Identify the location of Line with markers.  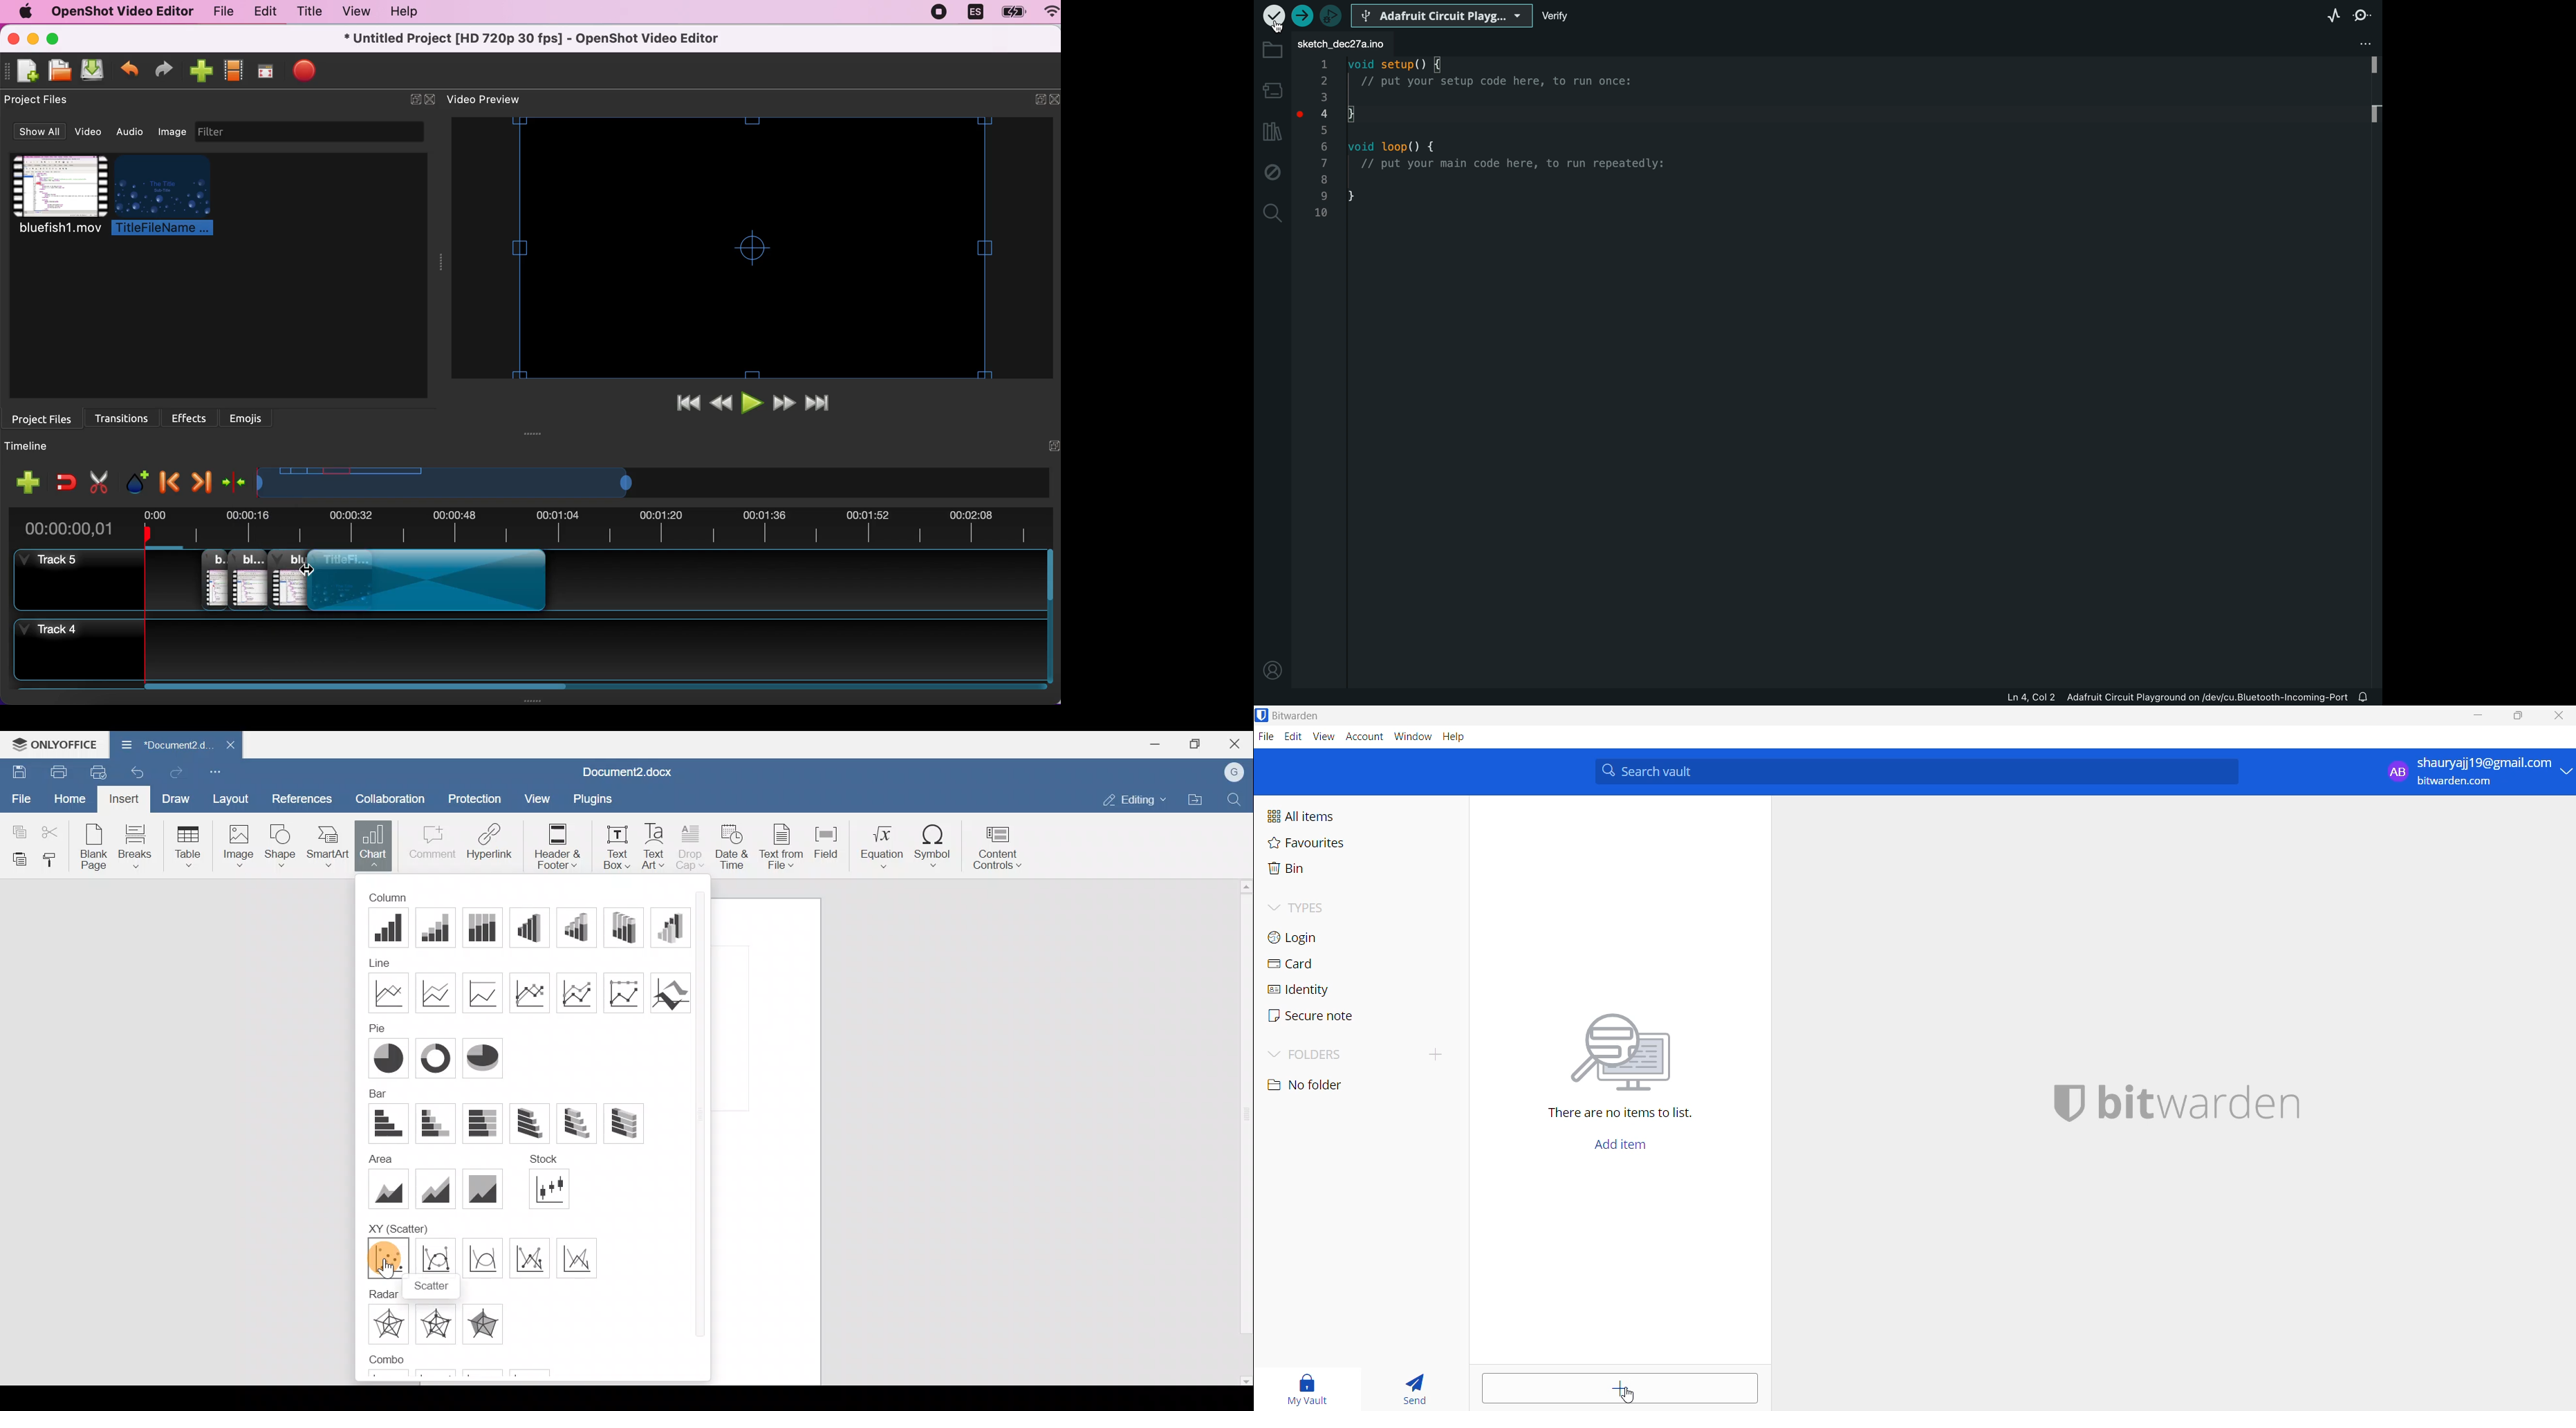
(532, 992).